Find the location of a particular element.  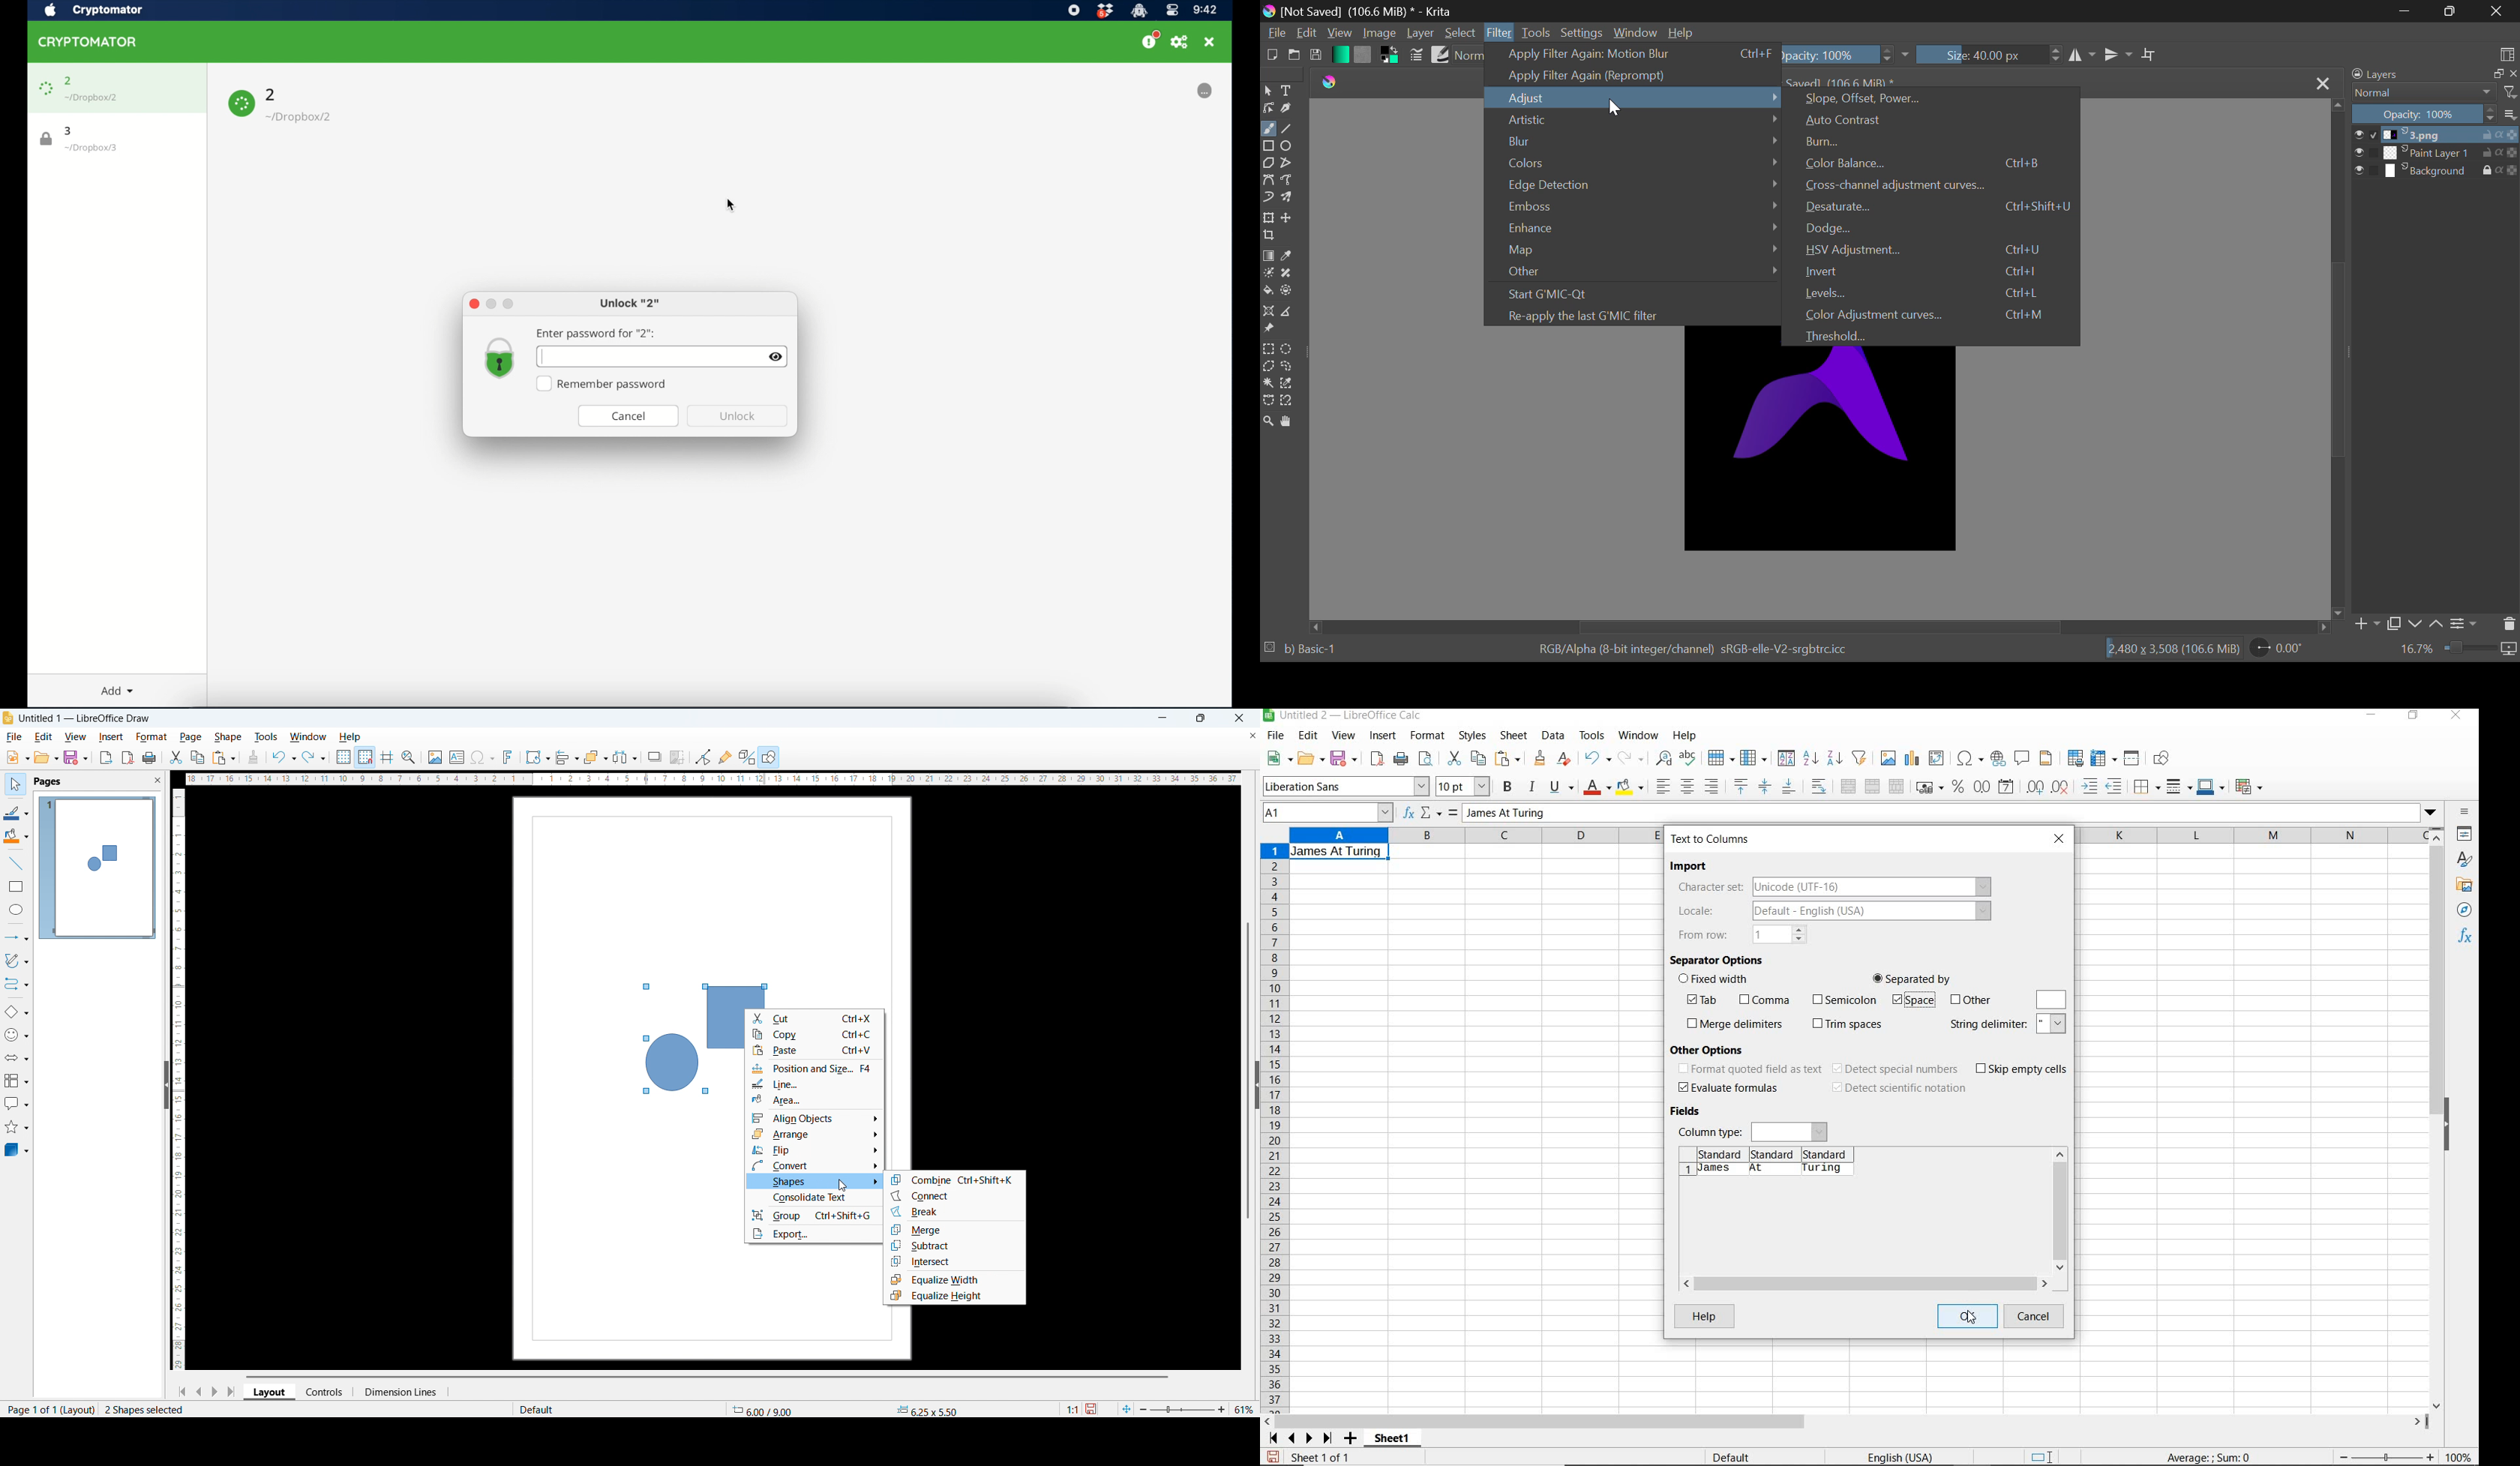

Similar Color Selector is located at coordinates (1290, 383).